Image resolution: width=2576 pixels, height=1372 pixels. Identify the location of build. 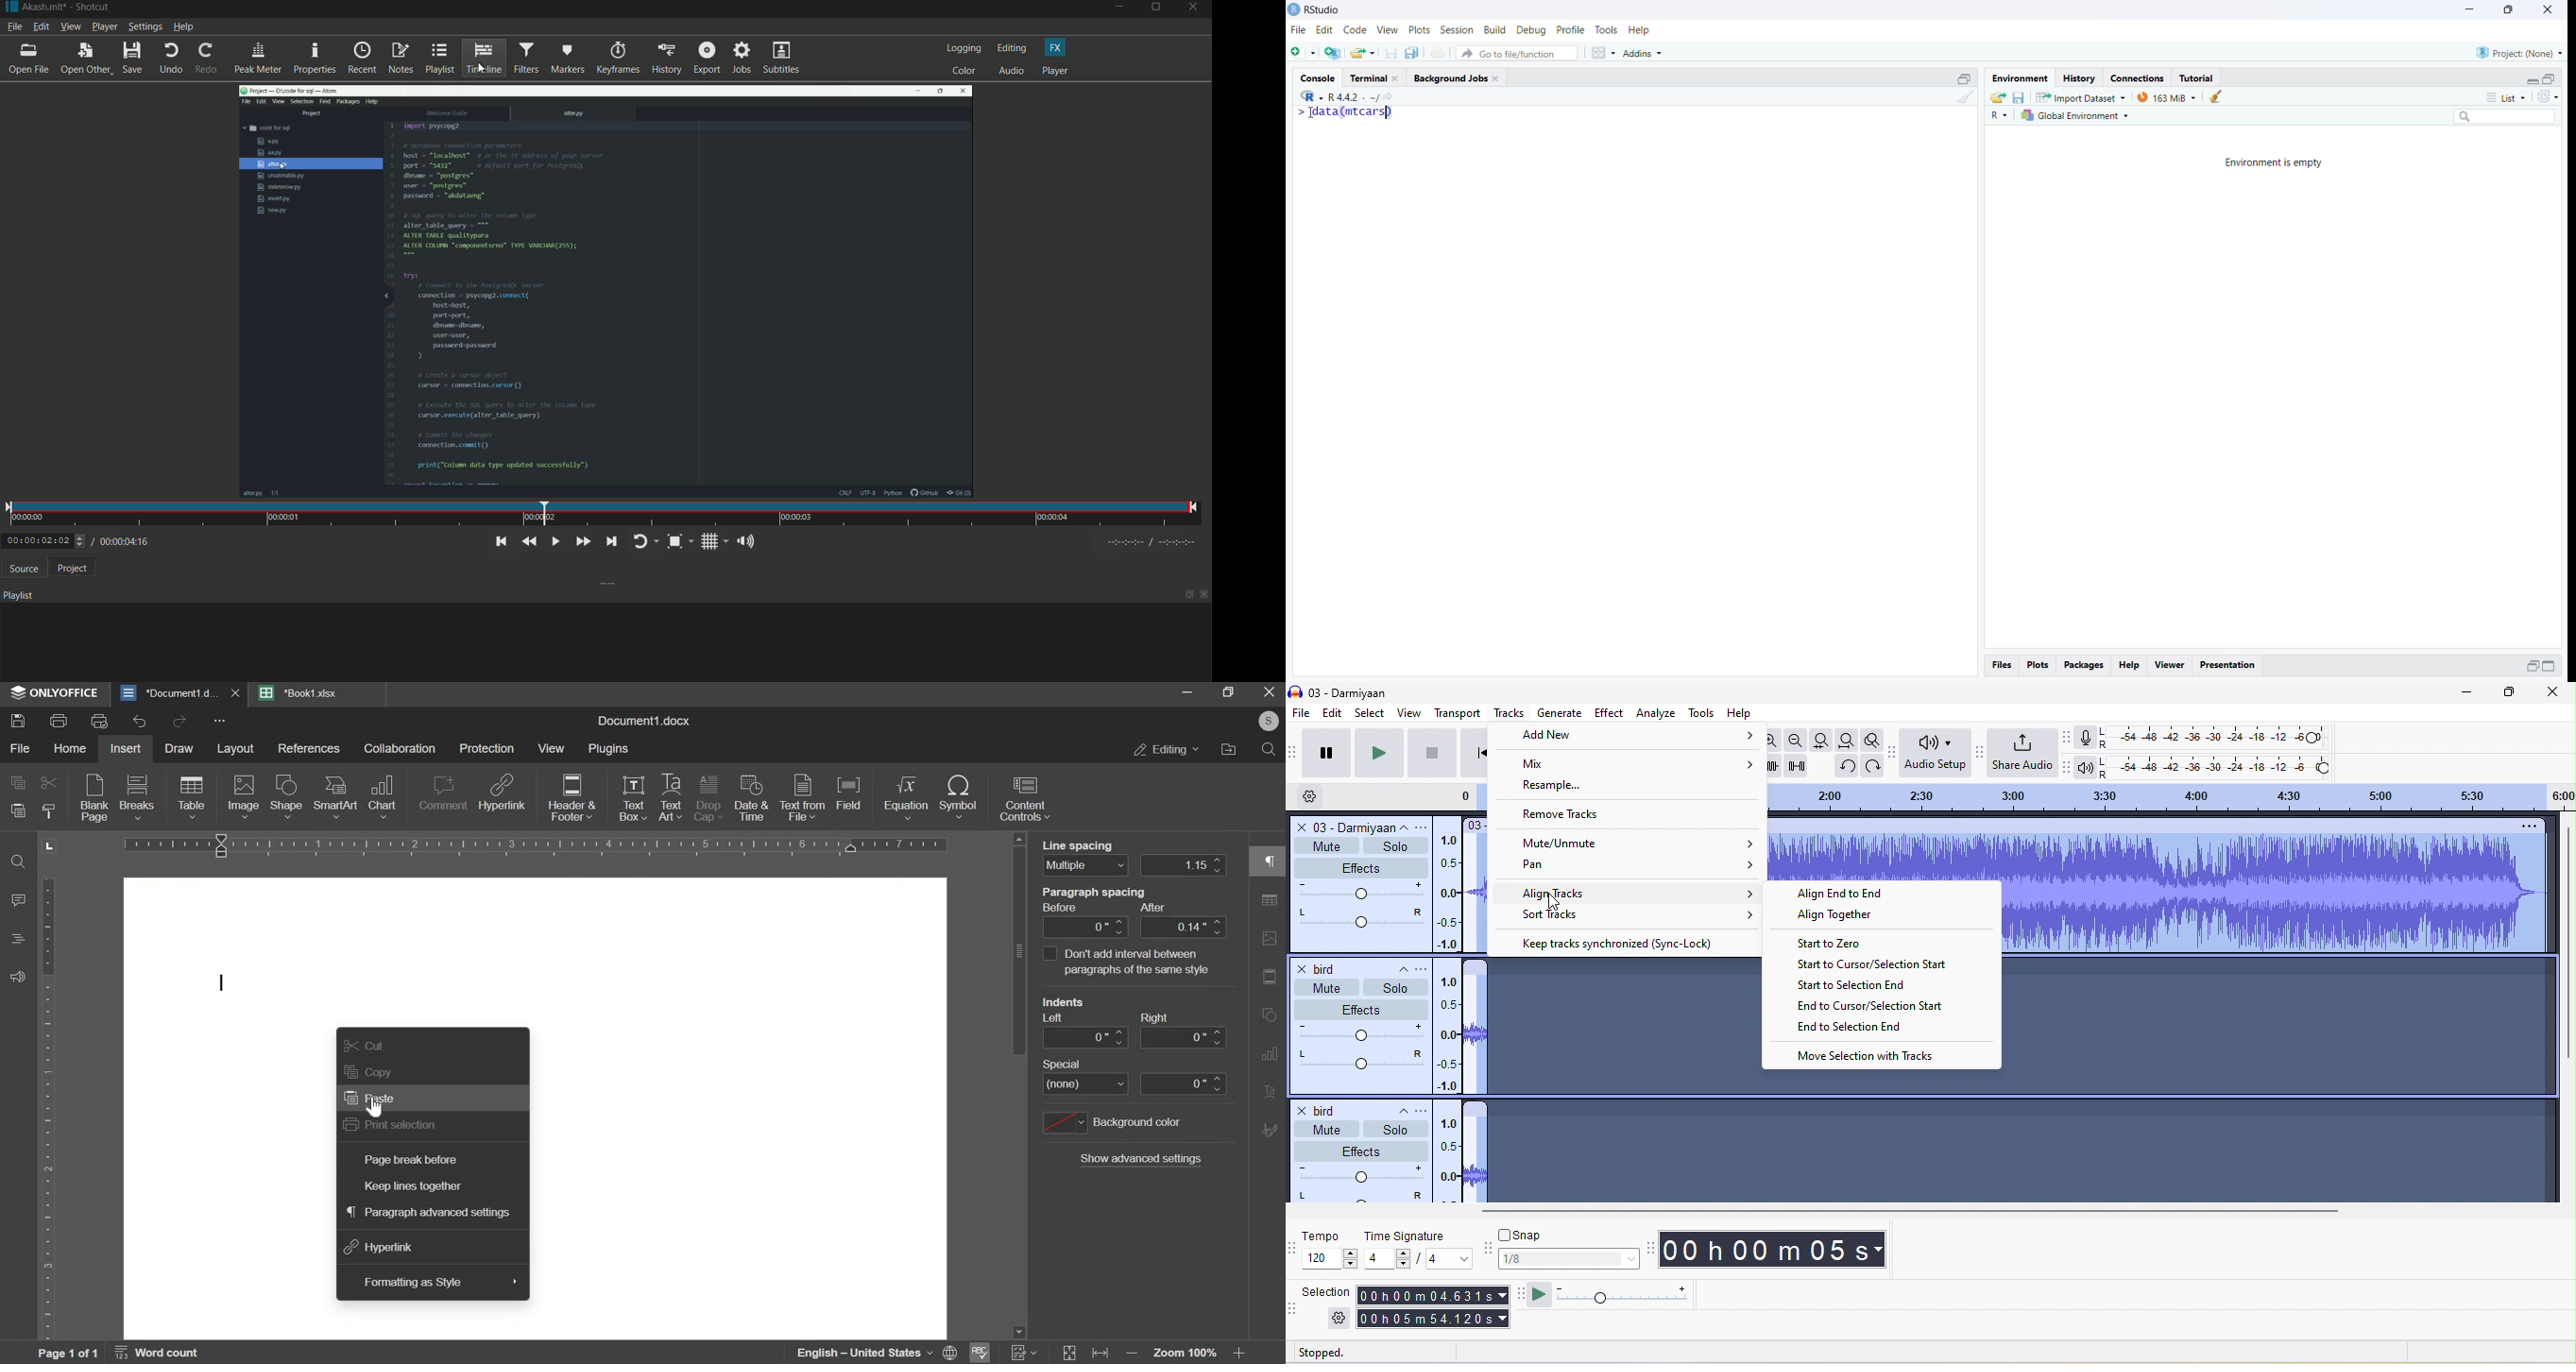
(1495, 29).